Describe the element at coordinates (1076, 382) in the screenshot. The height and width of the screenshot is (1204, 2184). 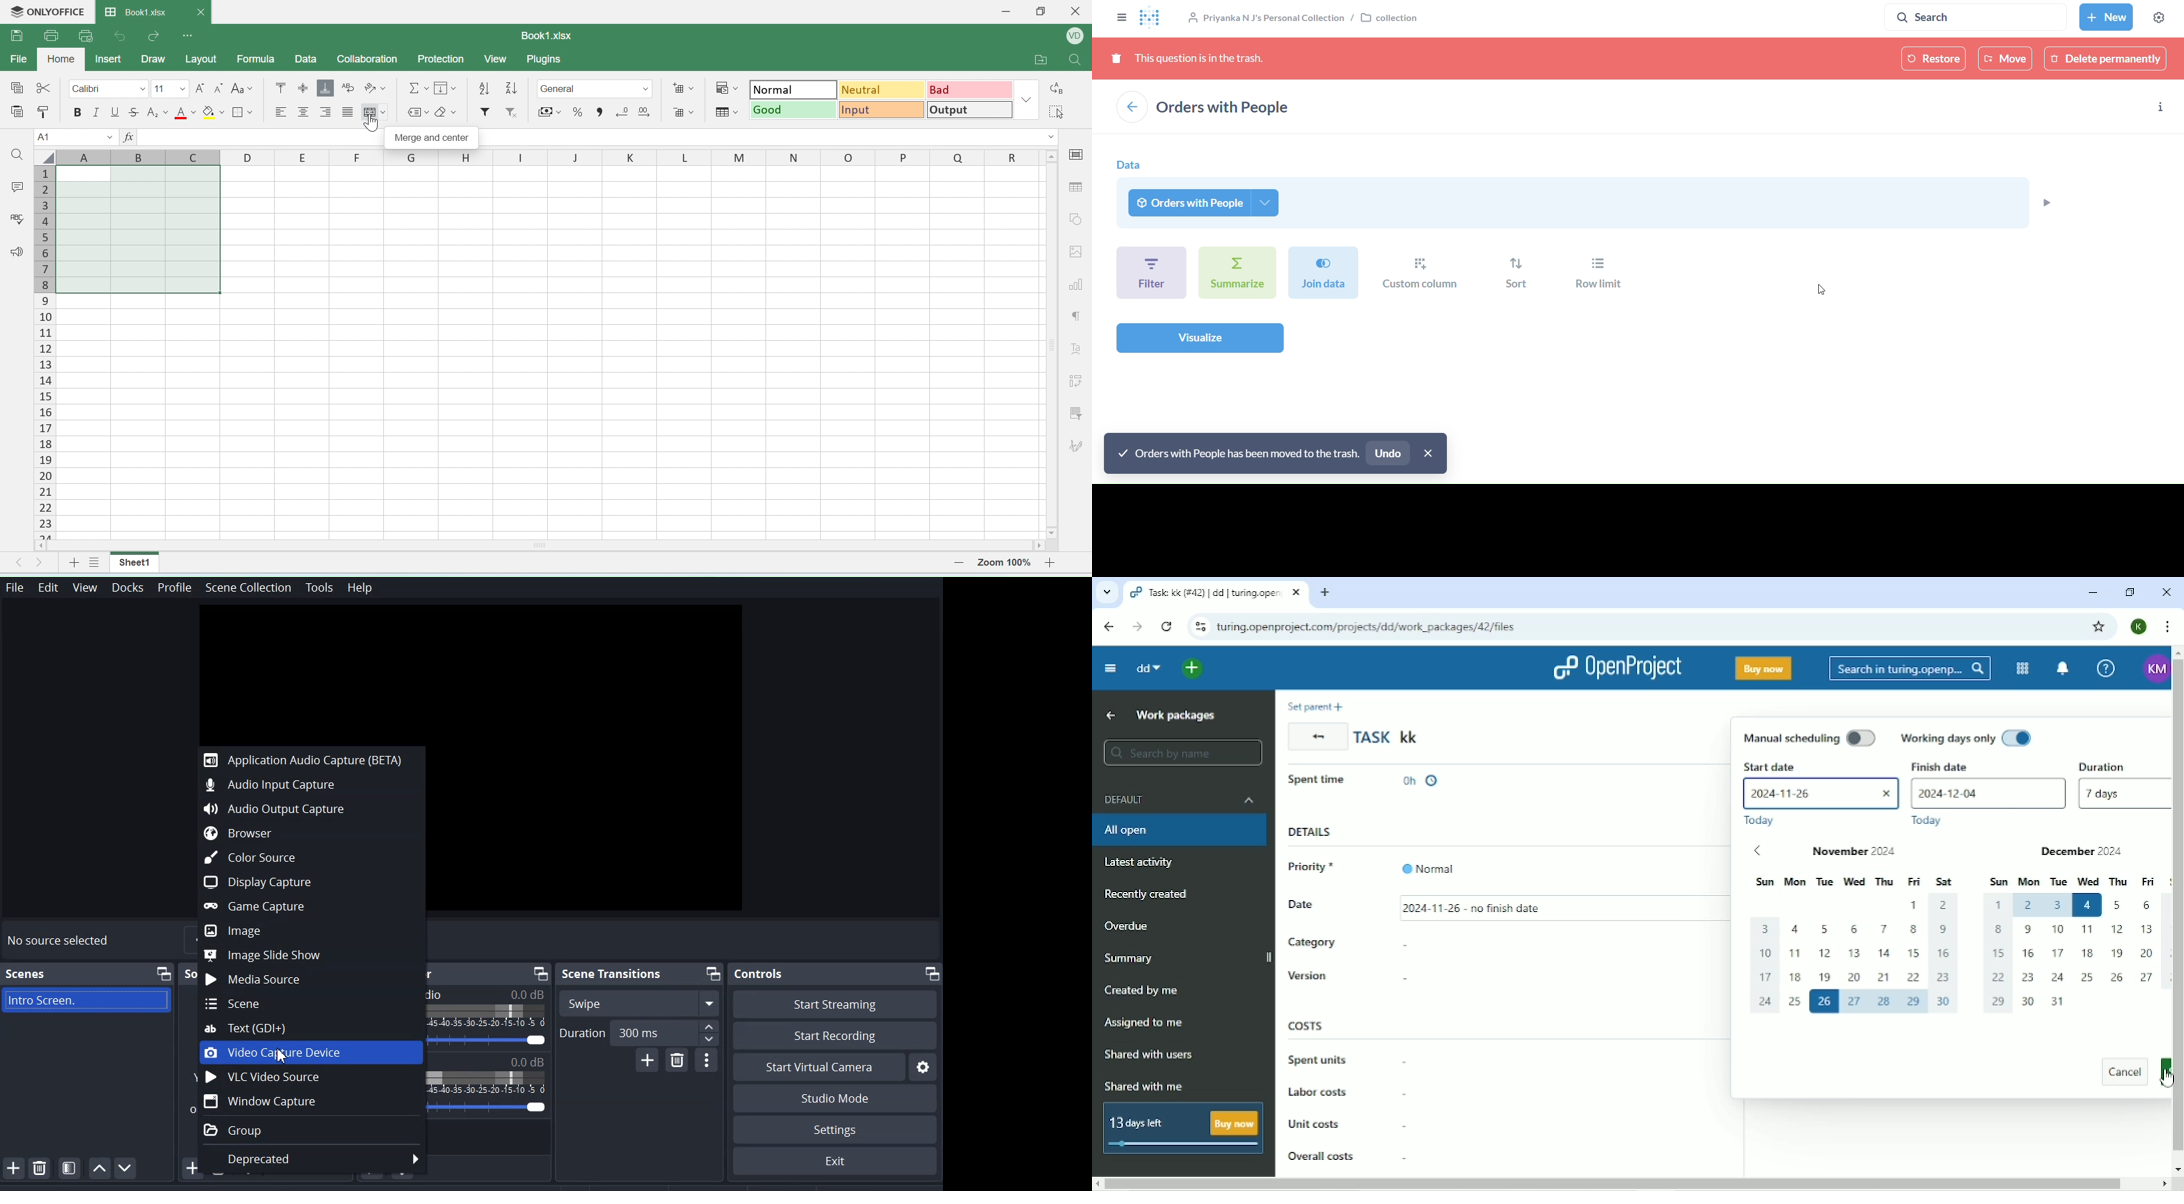
I see `adjust cells` at that location.